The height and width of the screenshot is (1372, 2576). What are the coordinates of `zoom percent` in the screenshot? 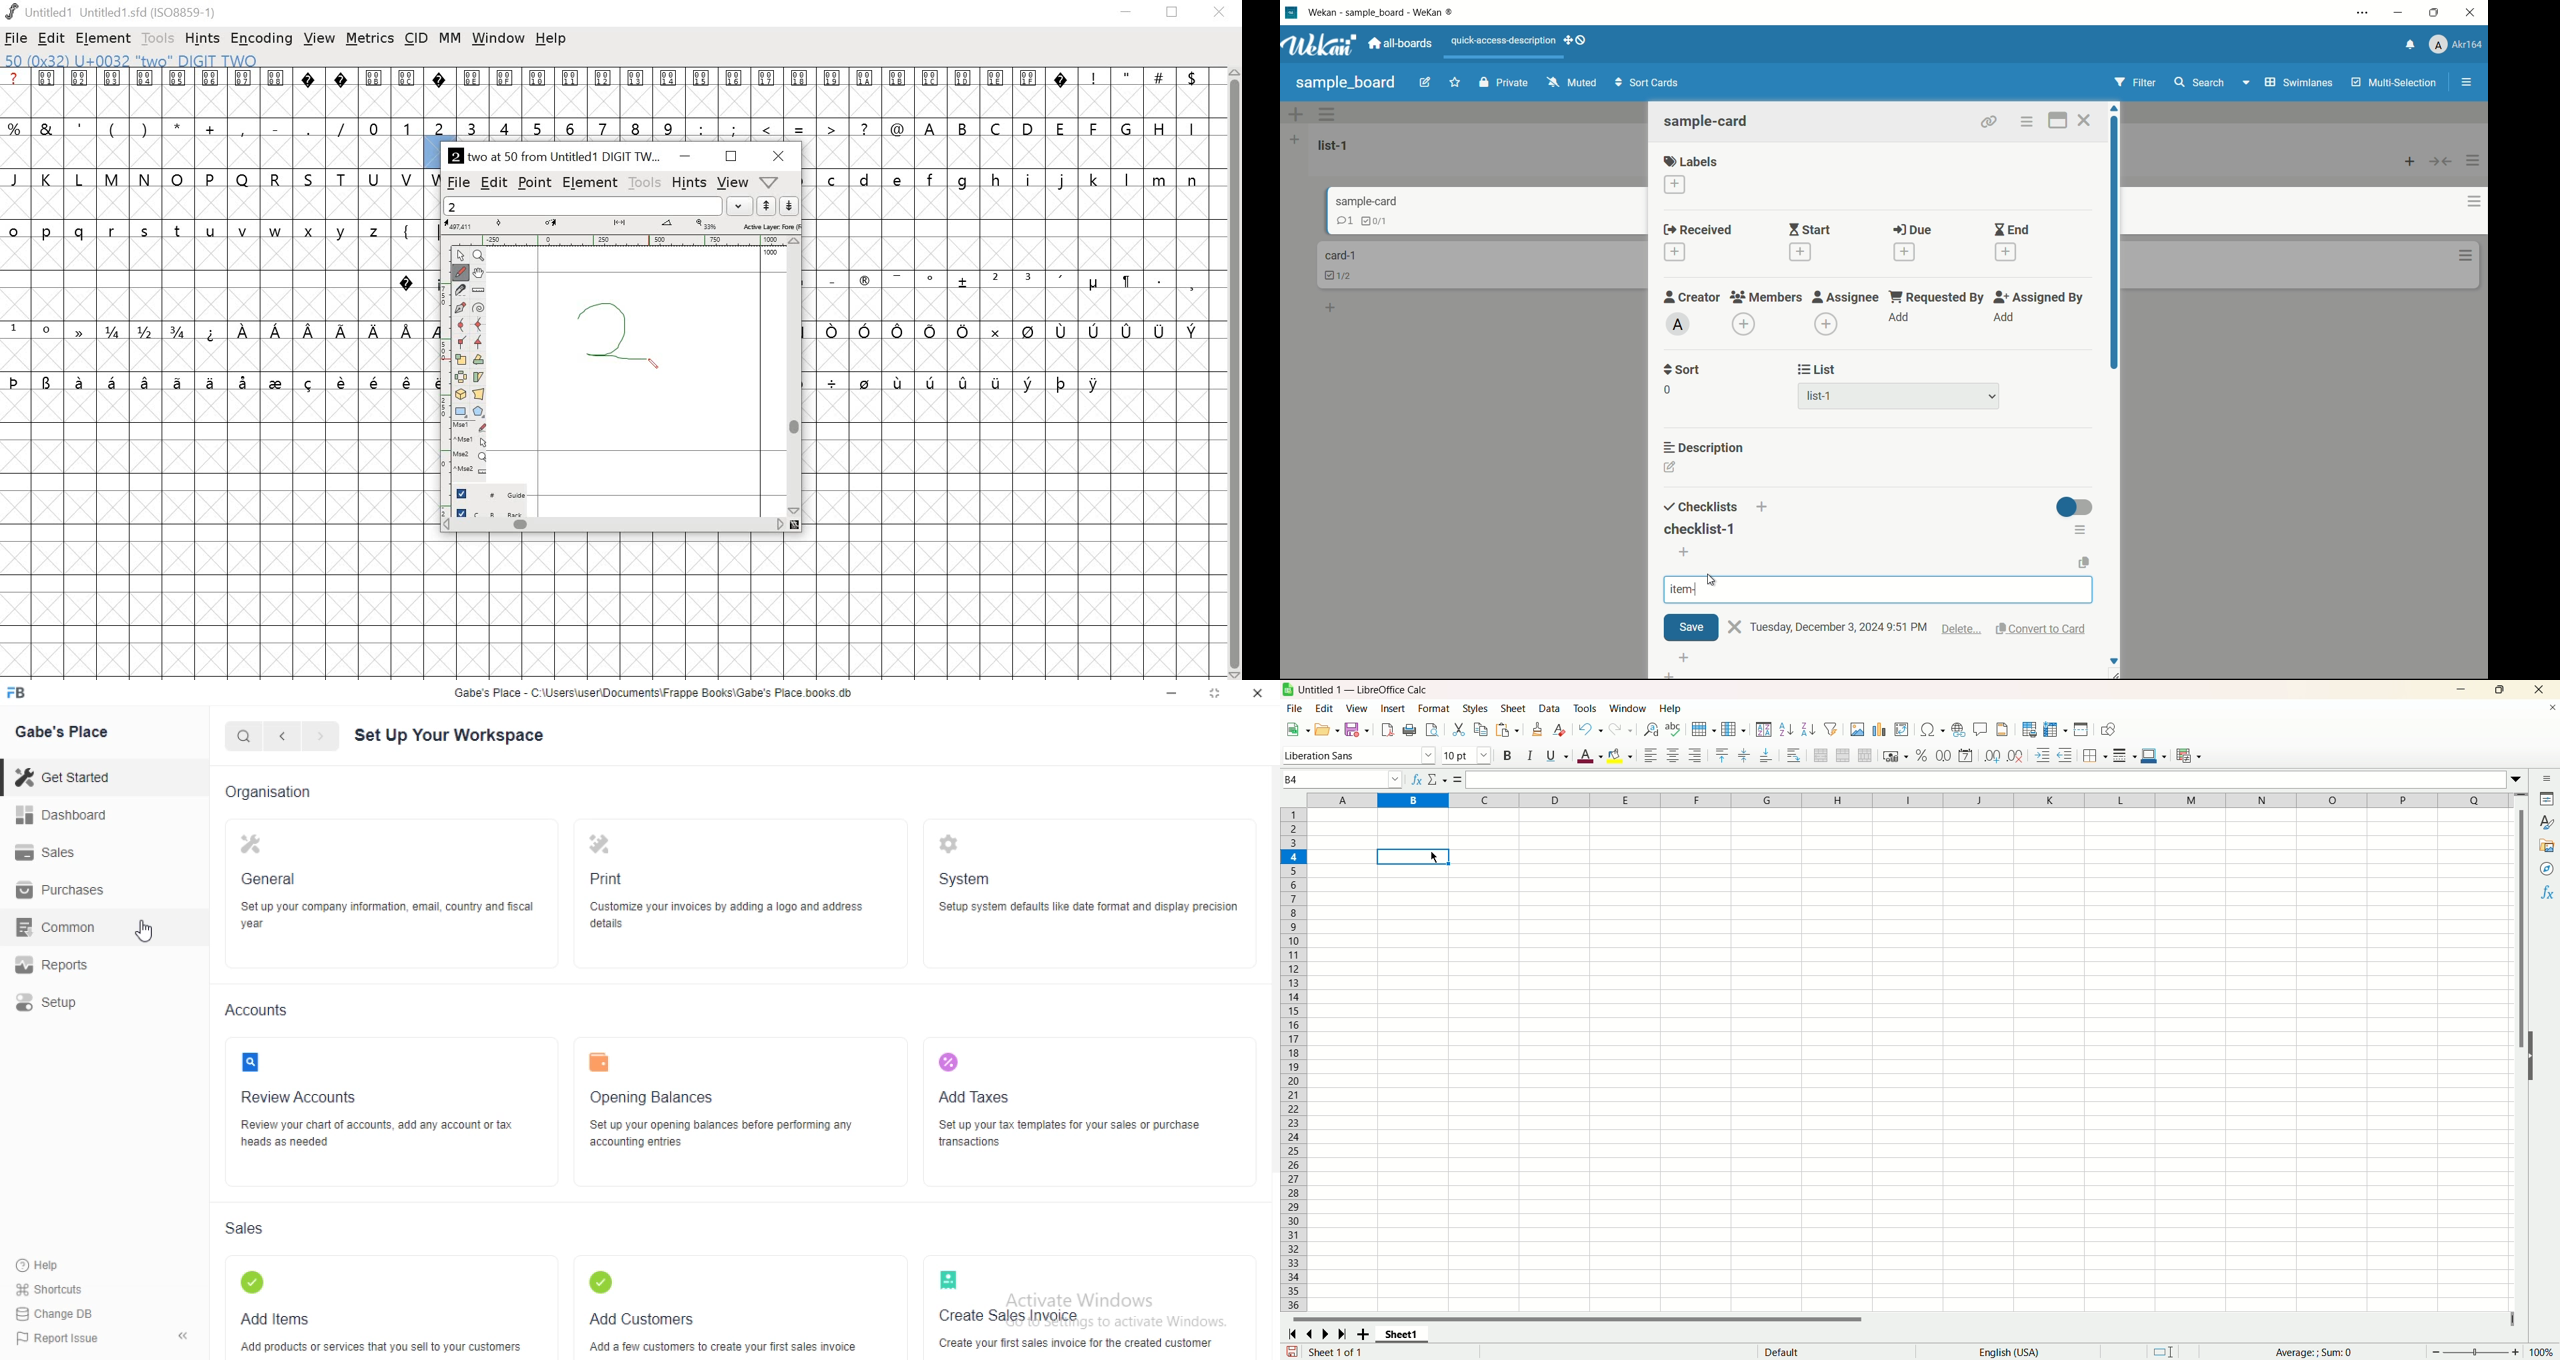 It's located at (2544, 1351).